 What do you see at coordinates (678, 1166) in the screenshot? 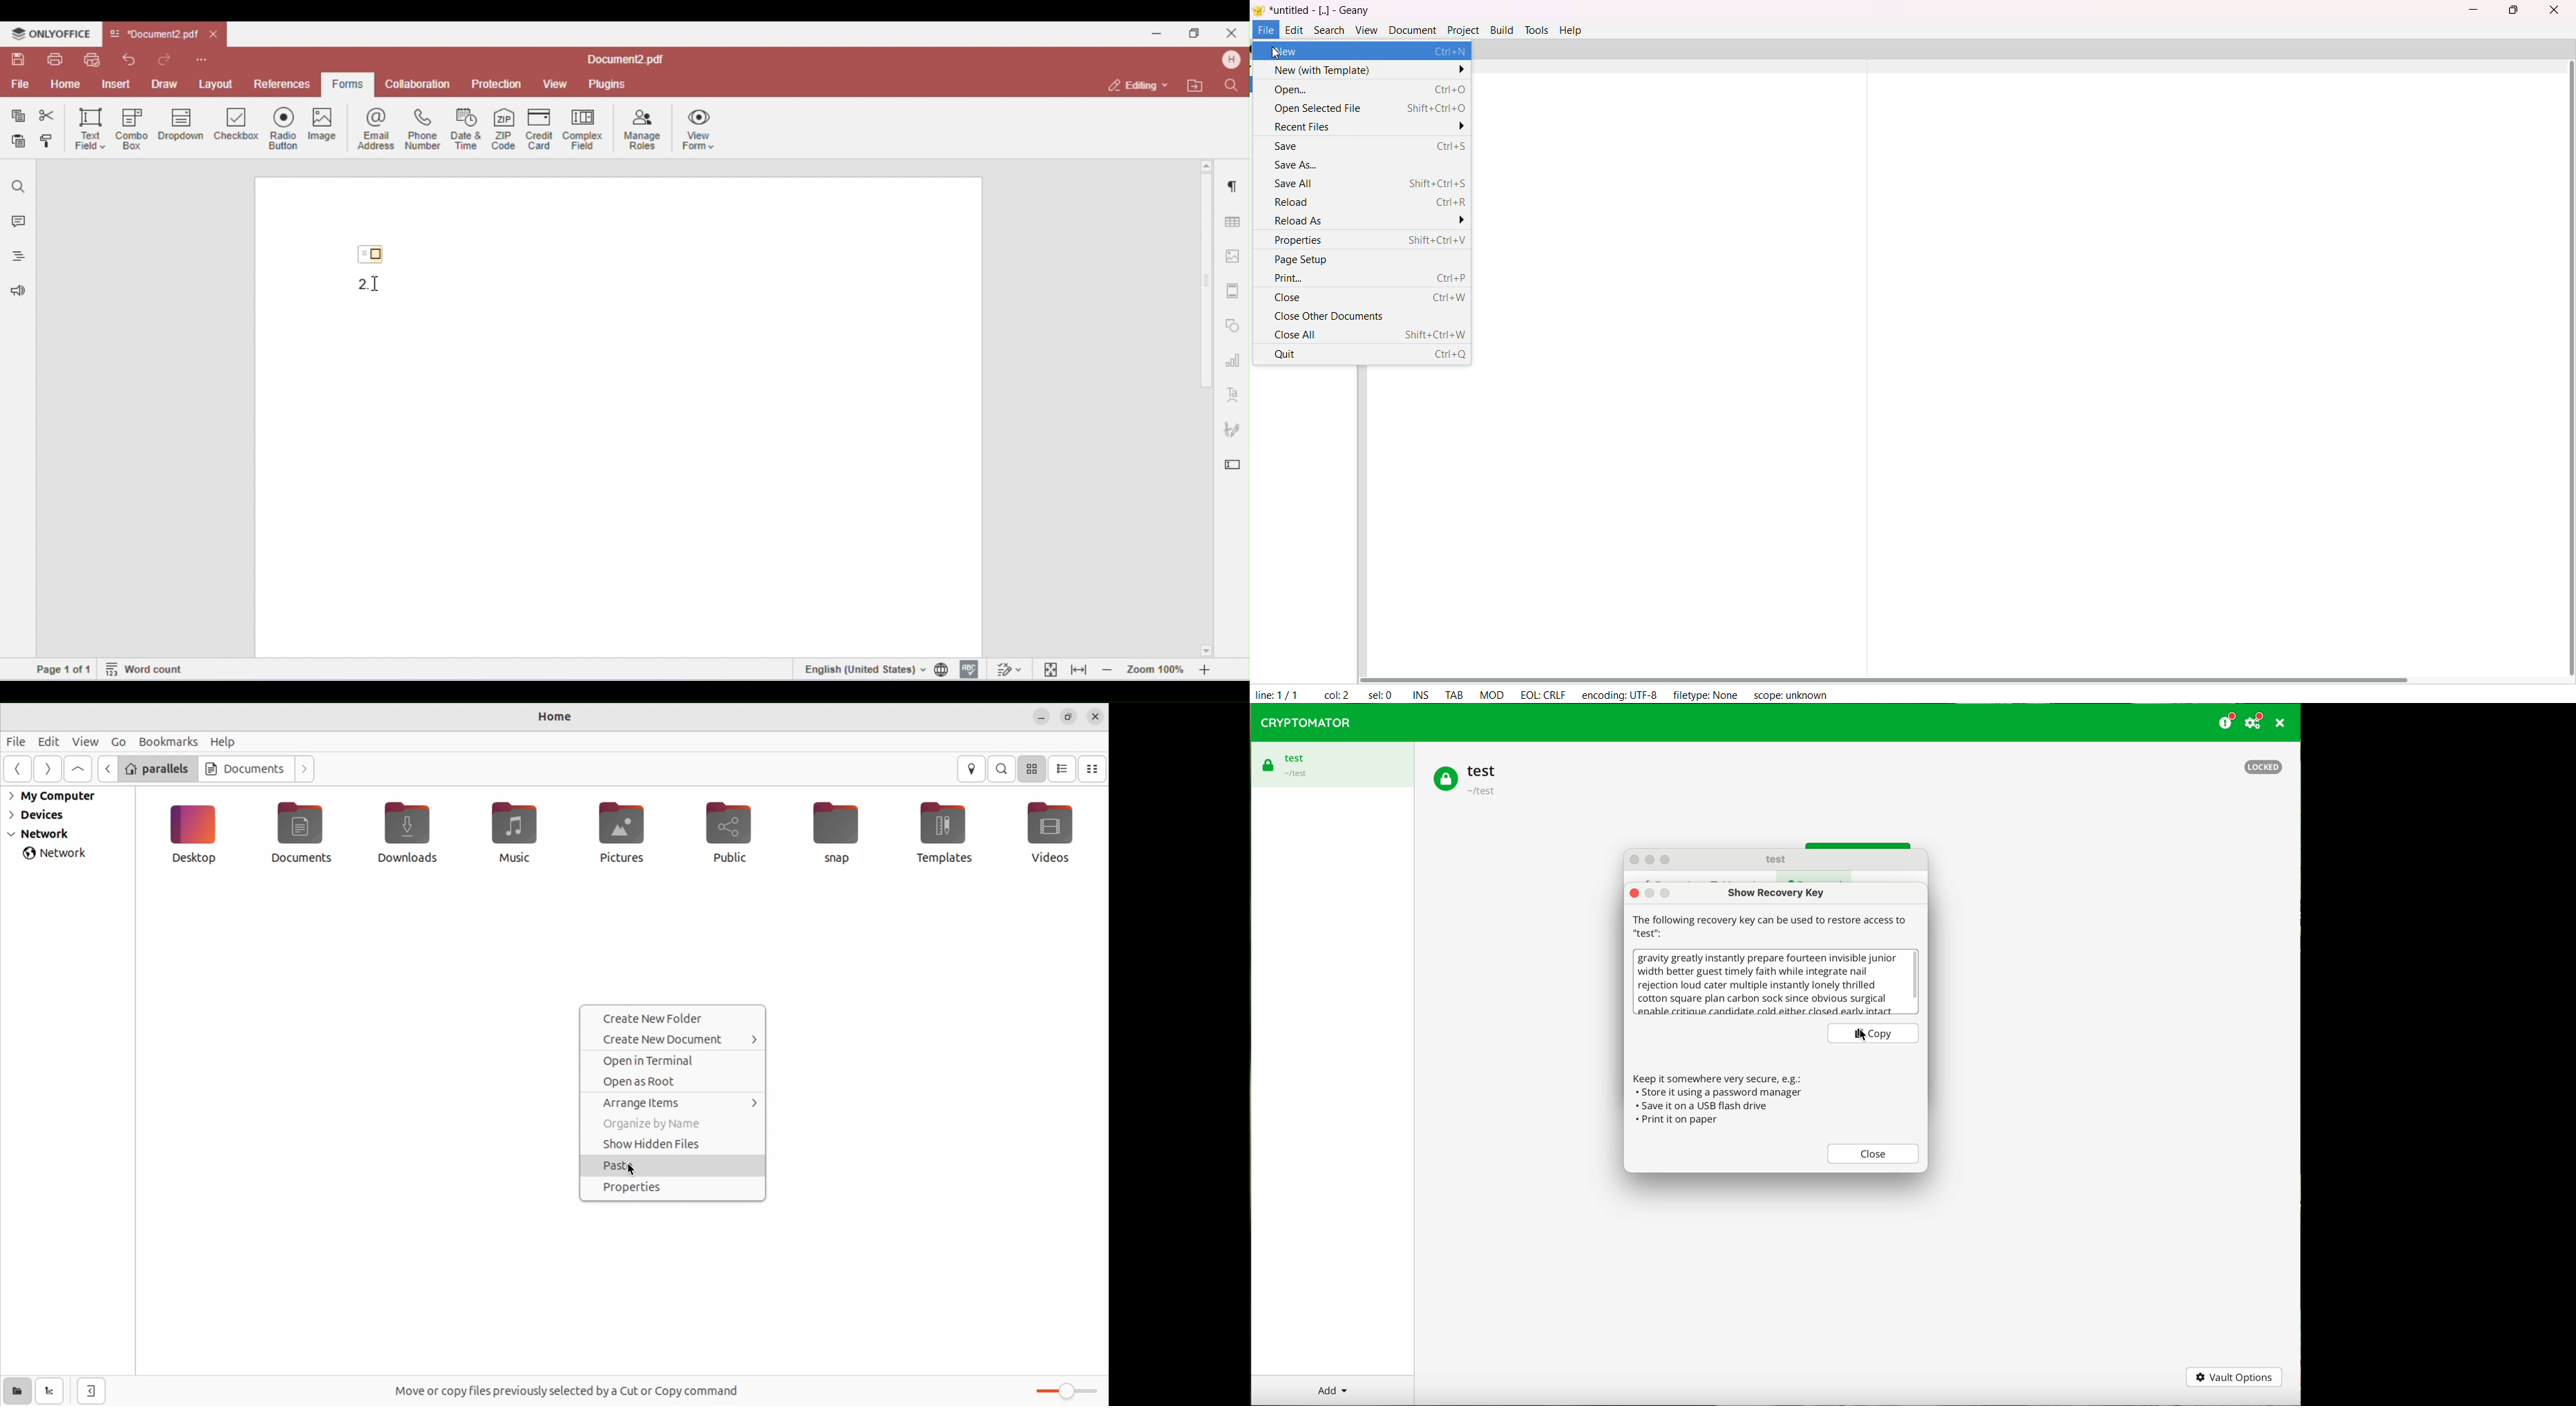
I see `Paste` at bounding box center [678, 1166].